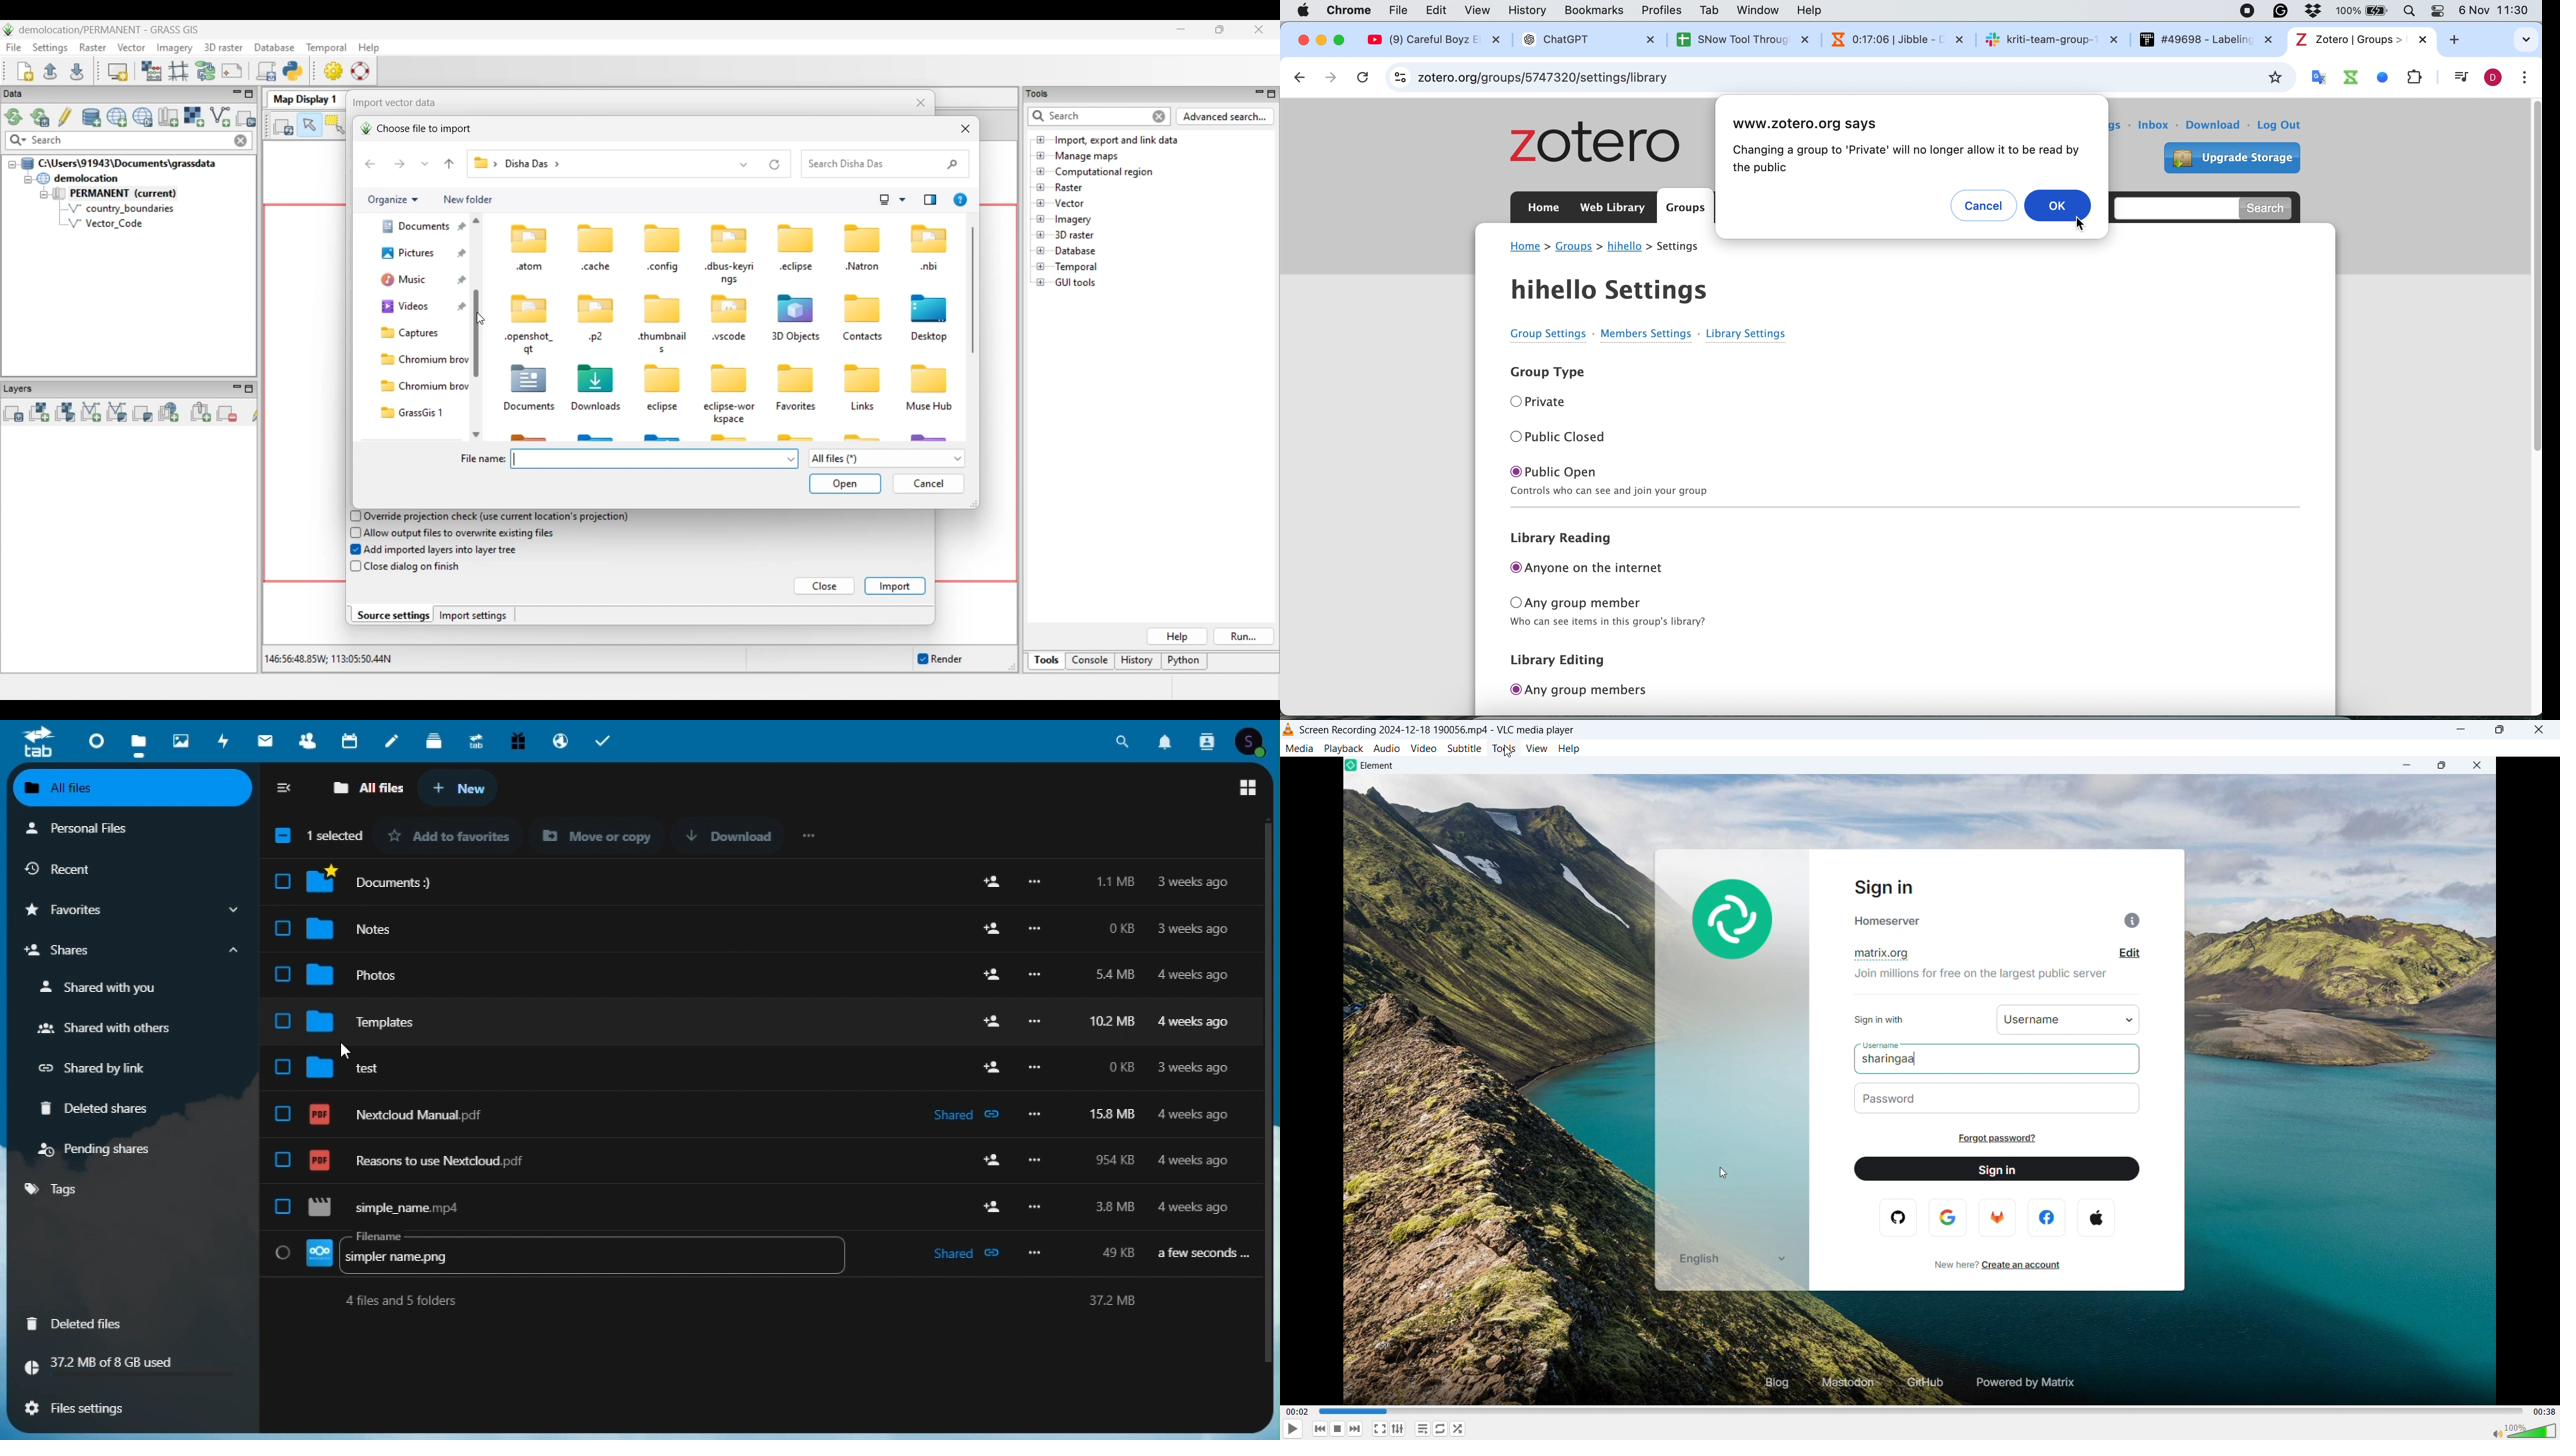  I want to click on personal files, so click(120, 830).